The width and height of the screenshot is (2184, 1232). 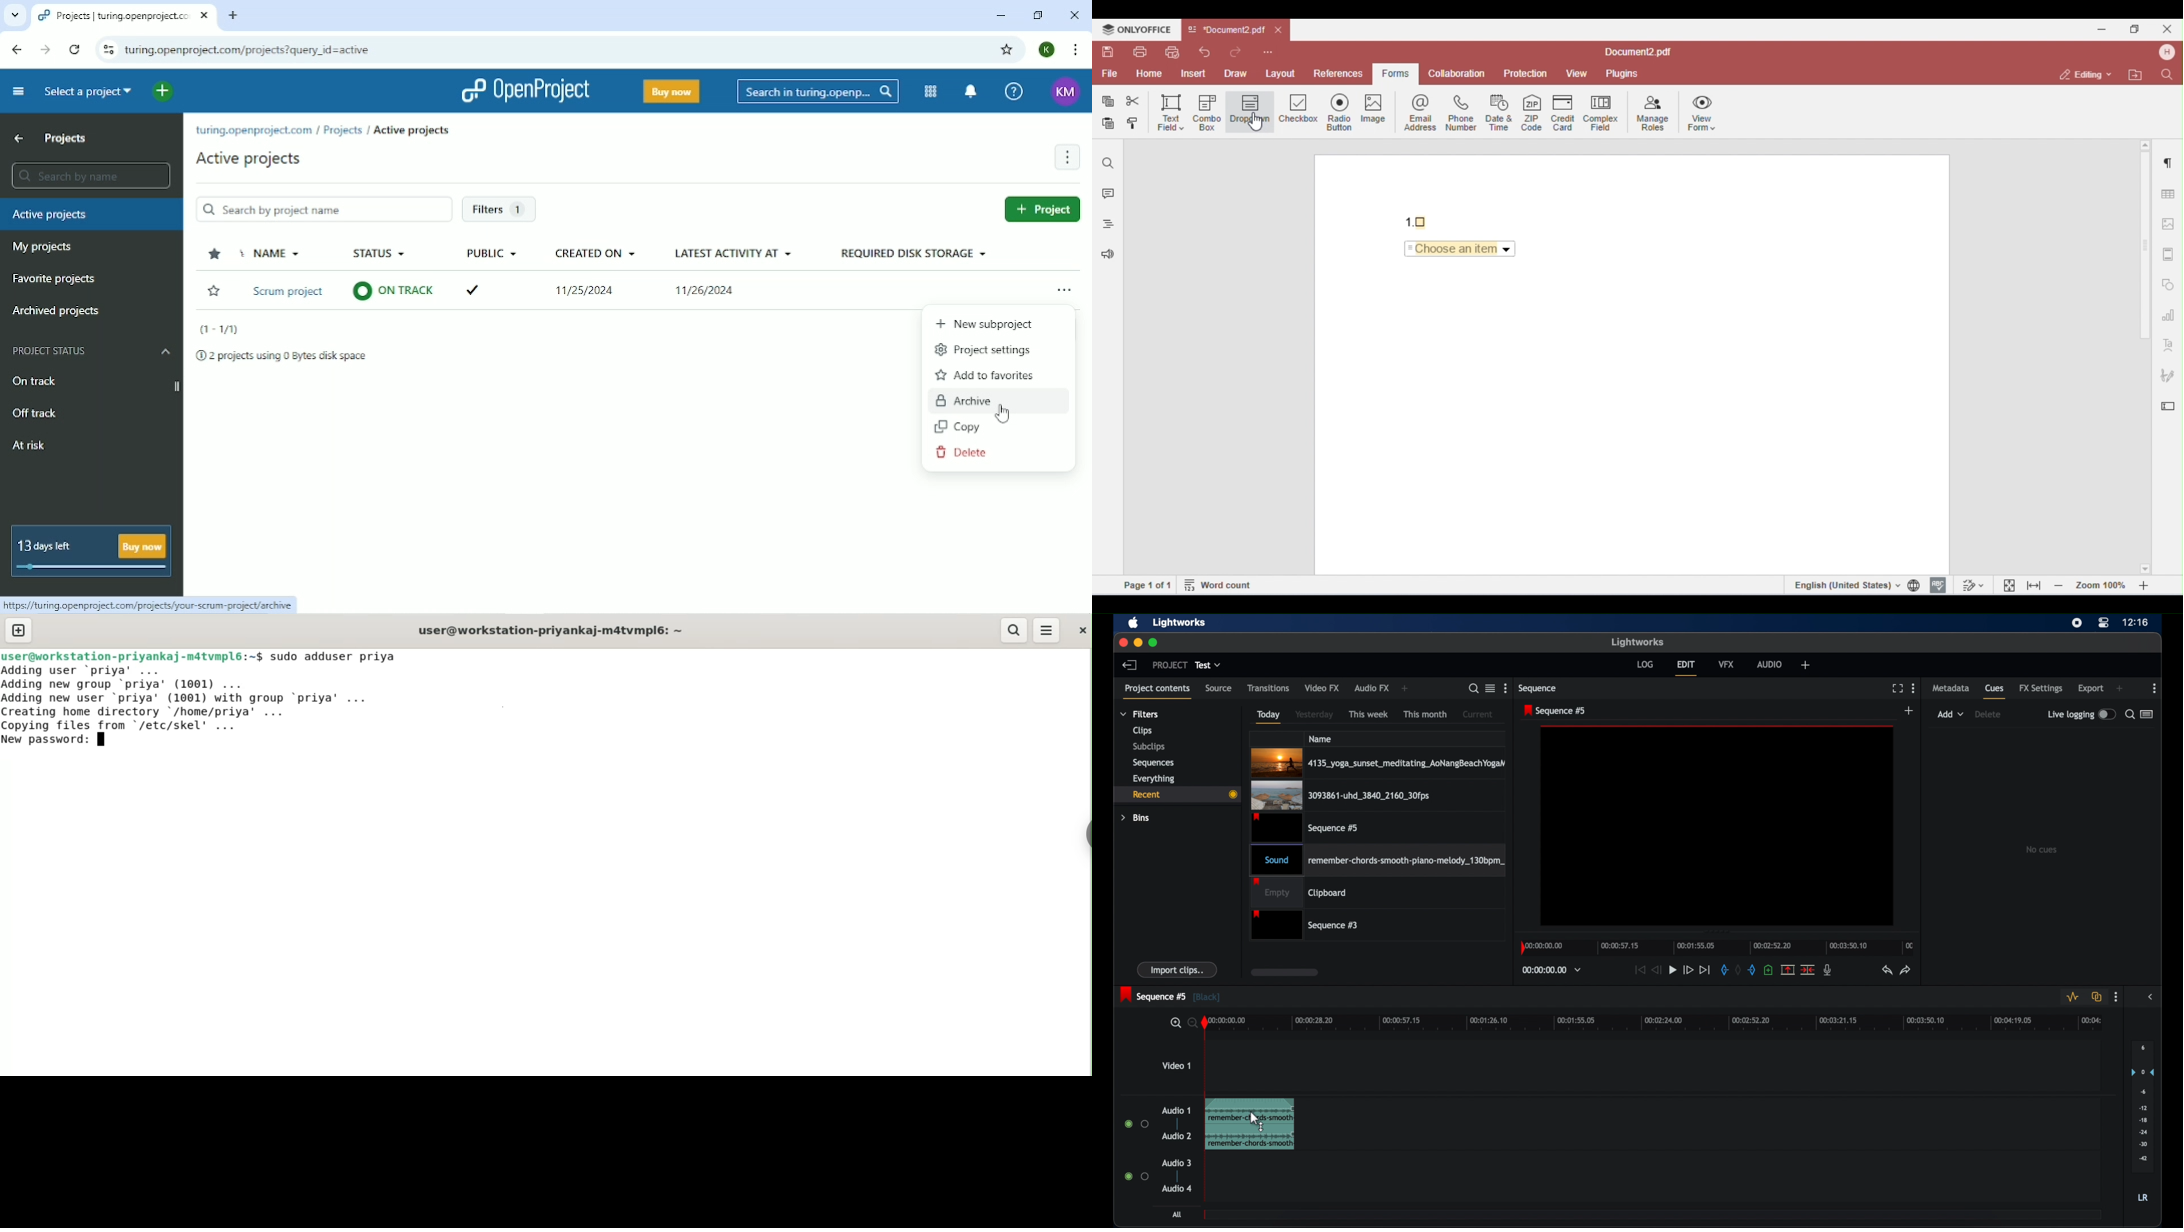 I want to click on all, so click(x=1178, y=1214).